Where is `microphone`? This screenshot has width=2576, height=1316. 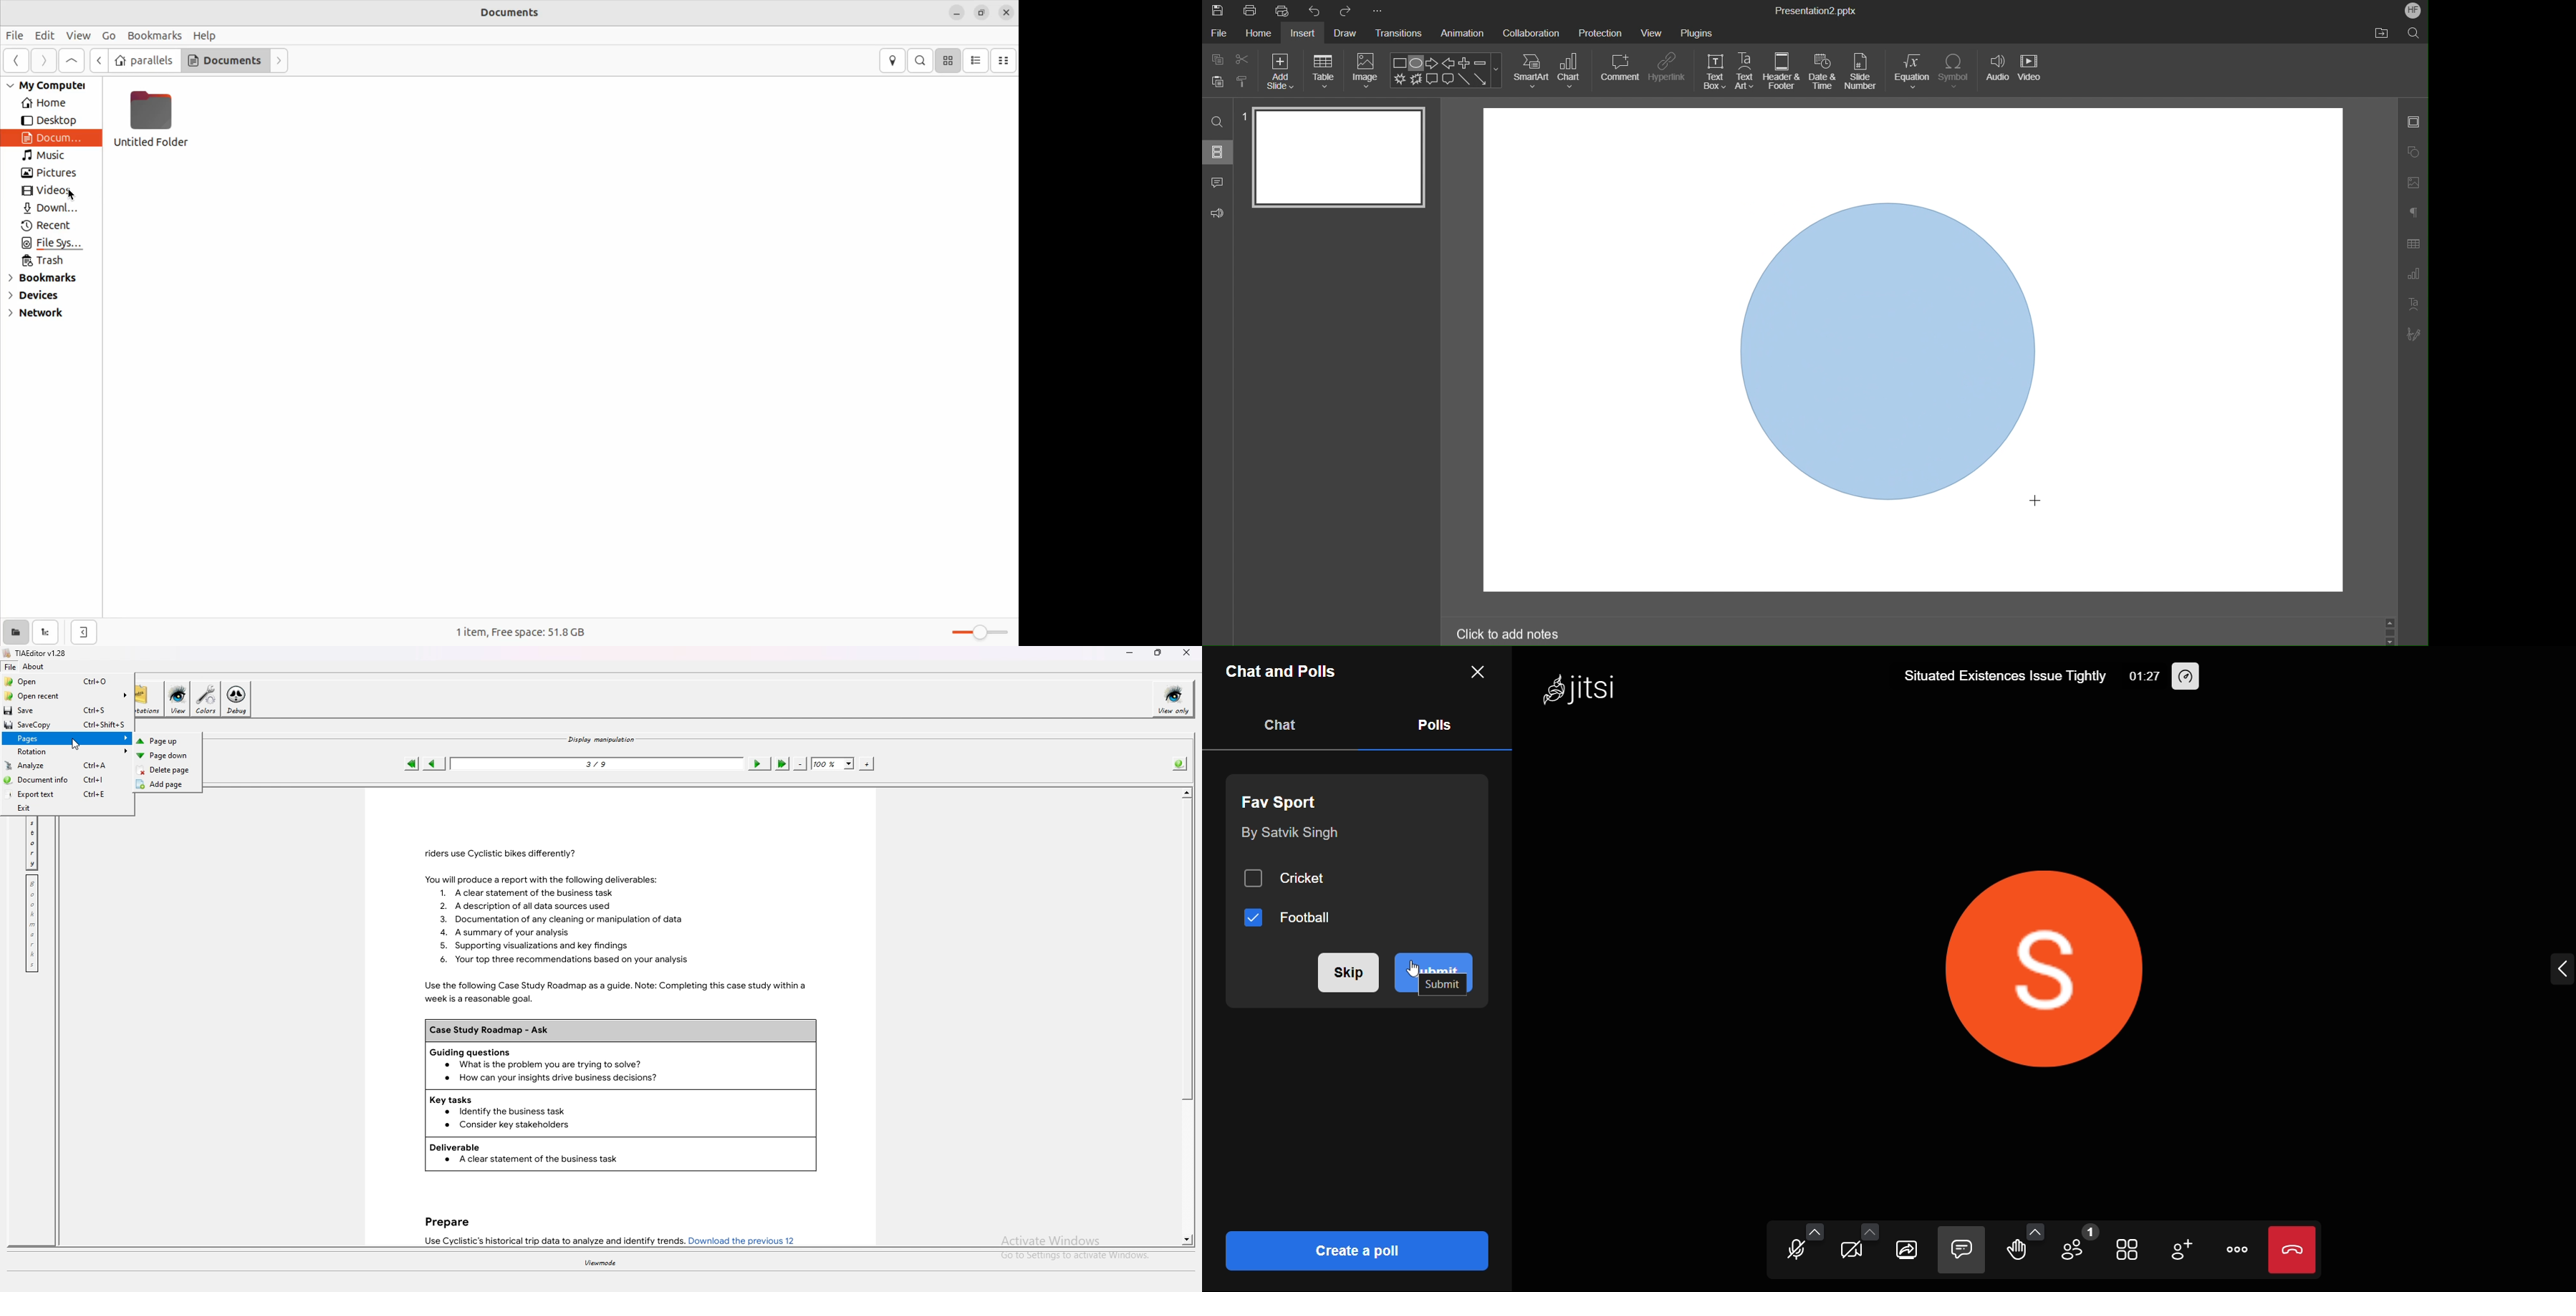 microphone is located at coordinates (1785, 1253).